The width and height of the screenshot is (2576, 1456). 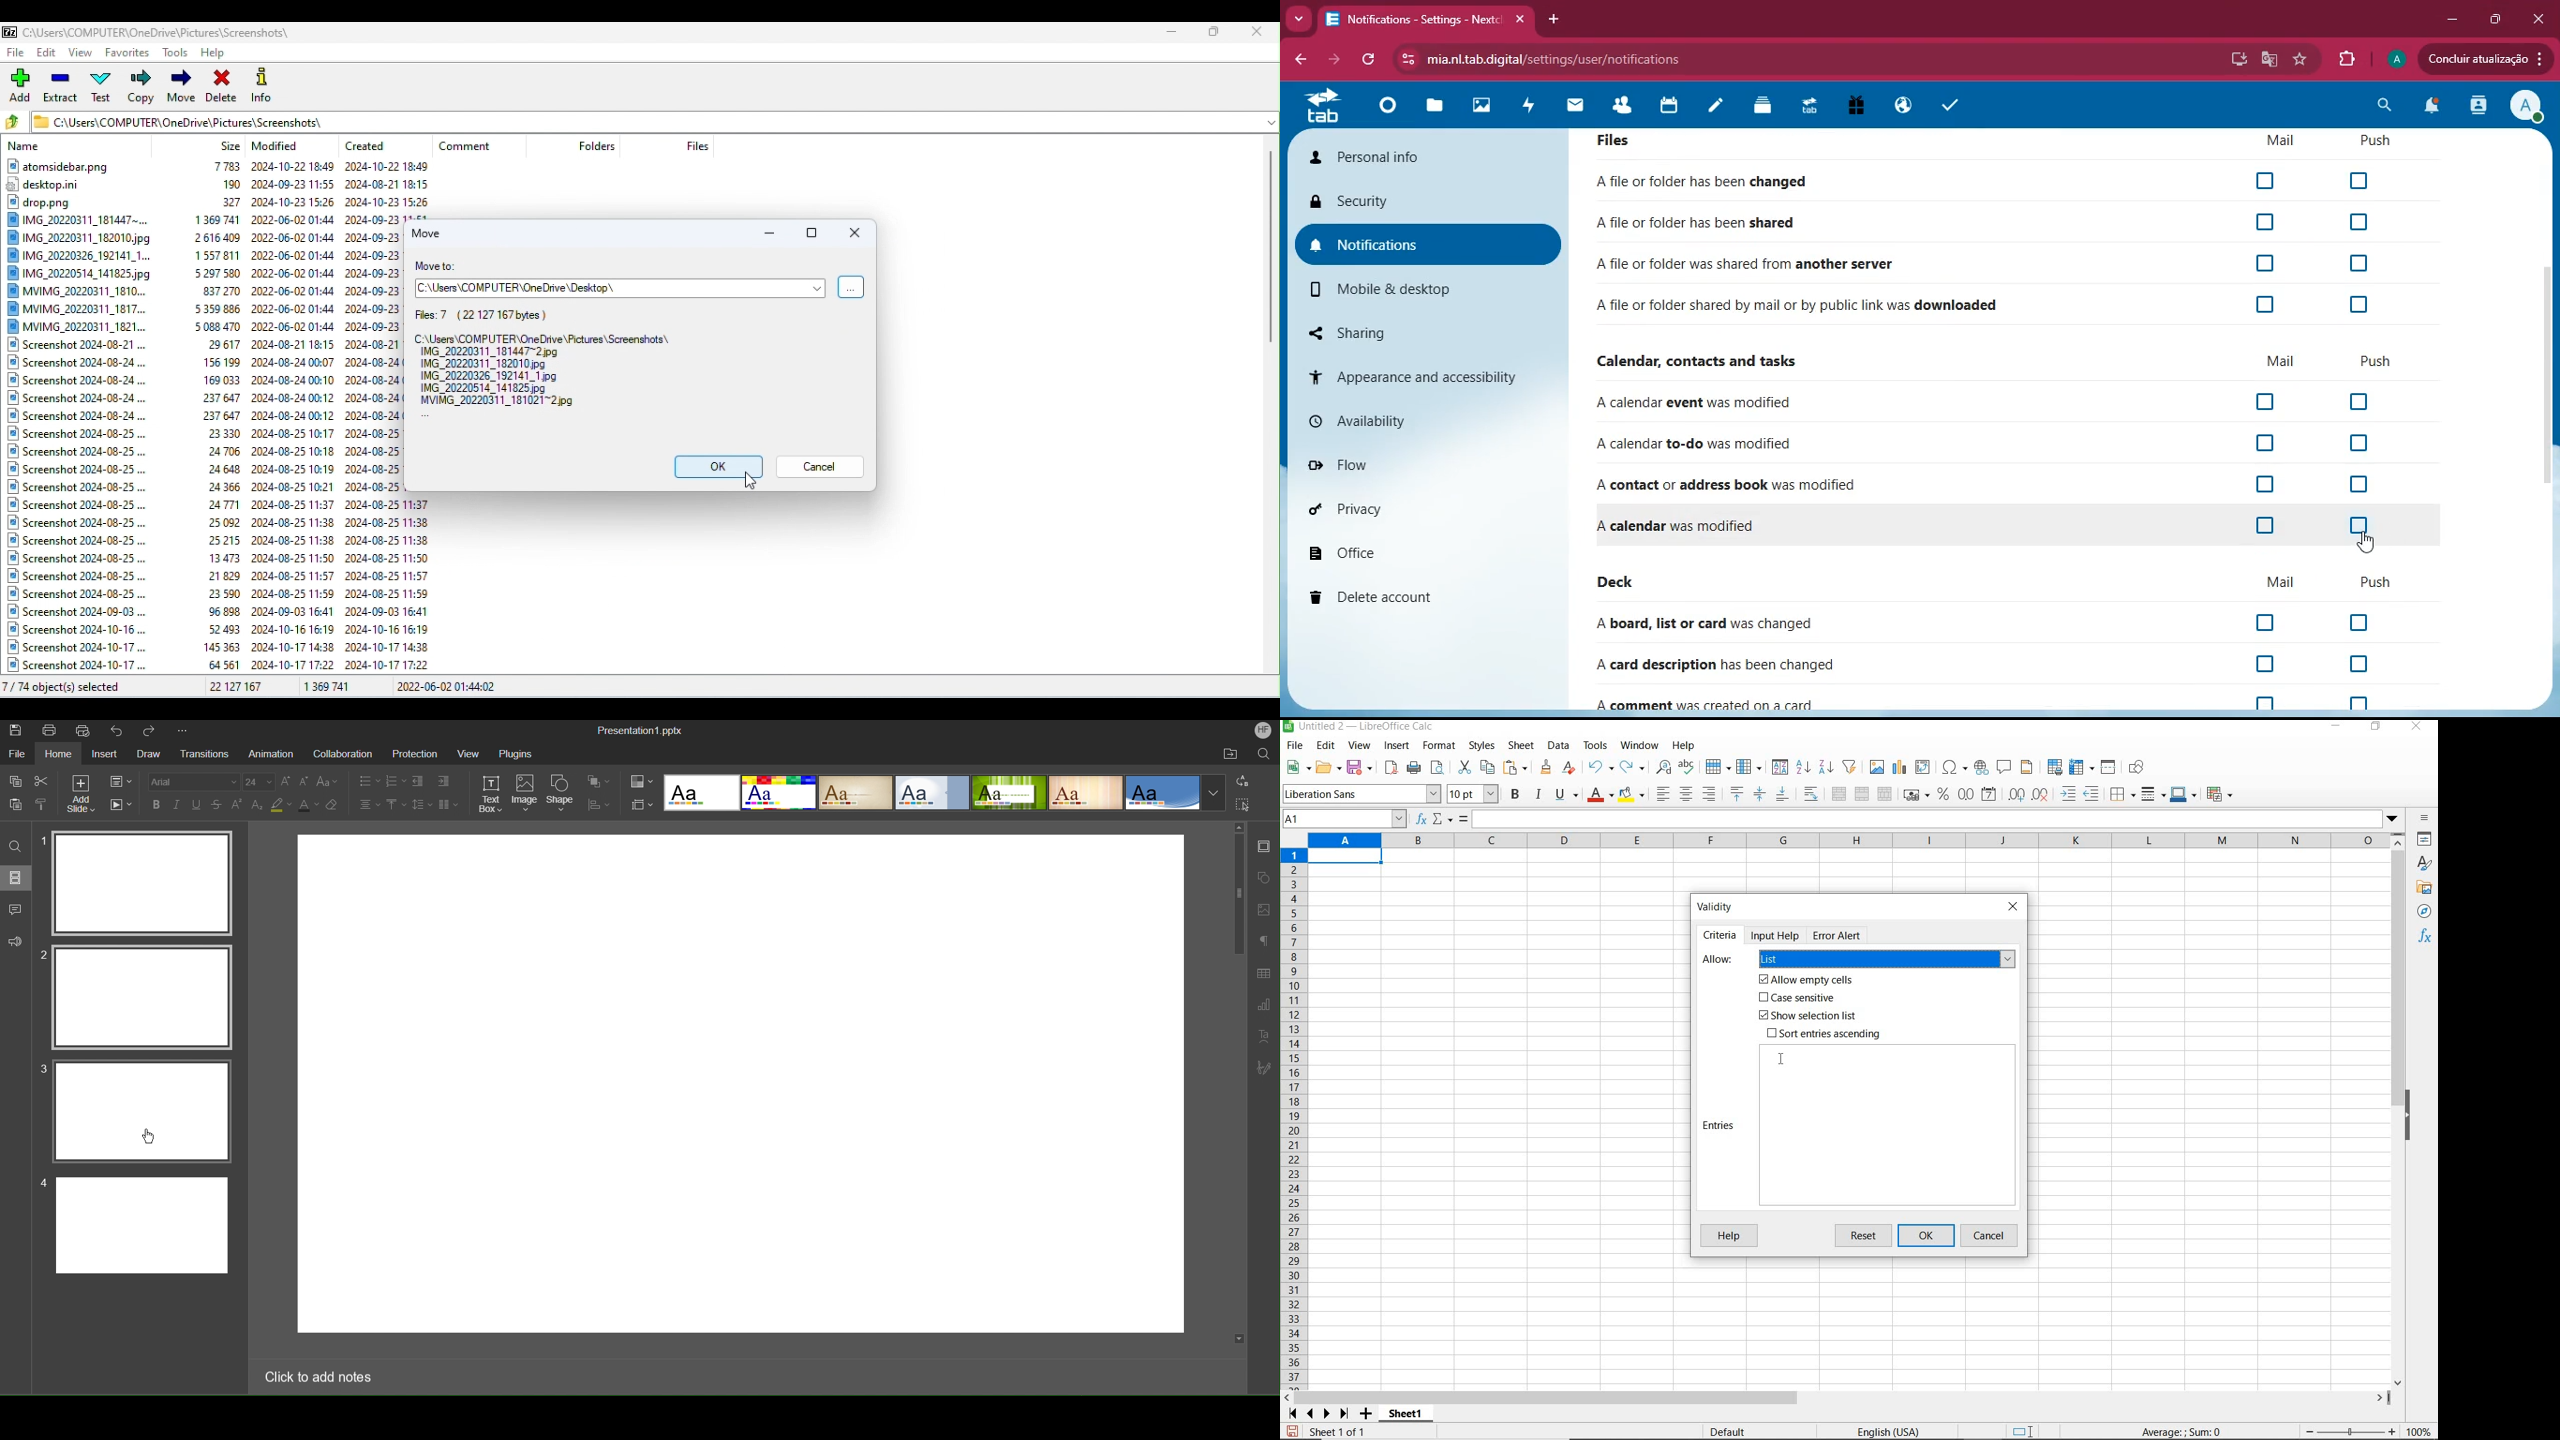 What do you see at coordinates (446, 803) in the screenshot?
I see `Columns` at bounding box center [446, 803].